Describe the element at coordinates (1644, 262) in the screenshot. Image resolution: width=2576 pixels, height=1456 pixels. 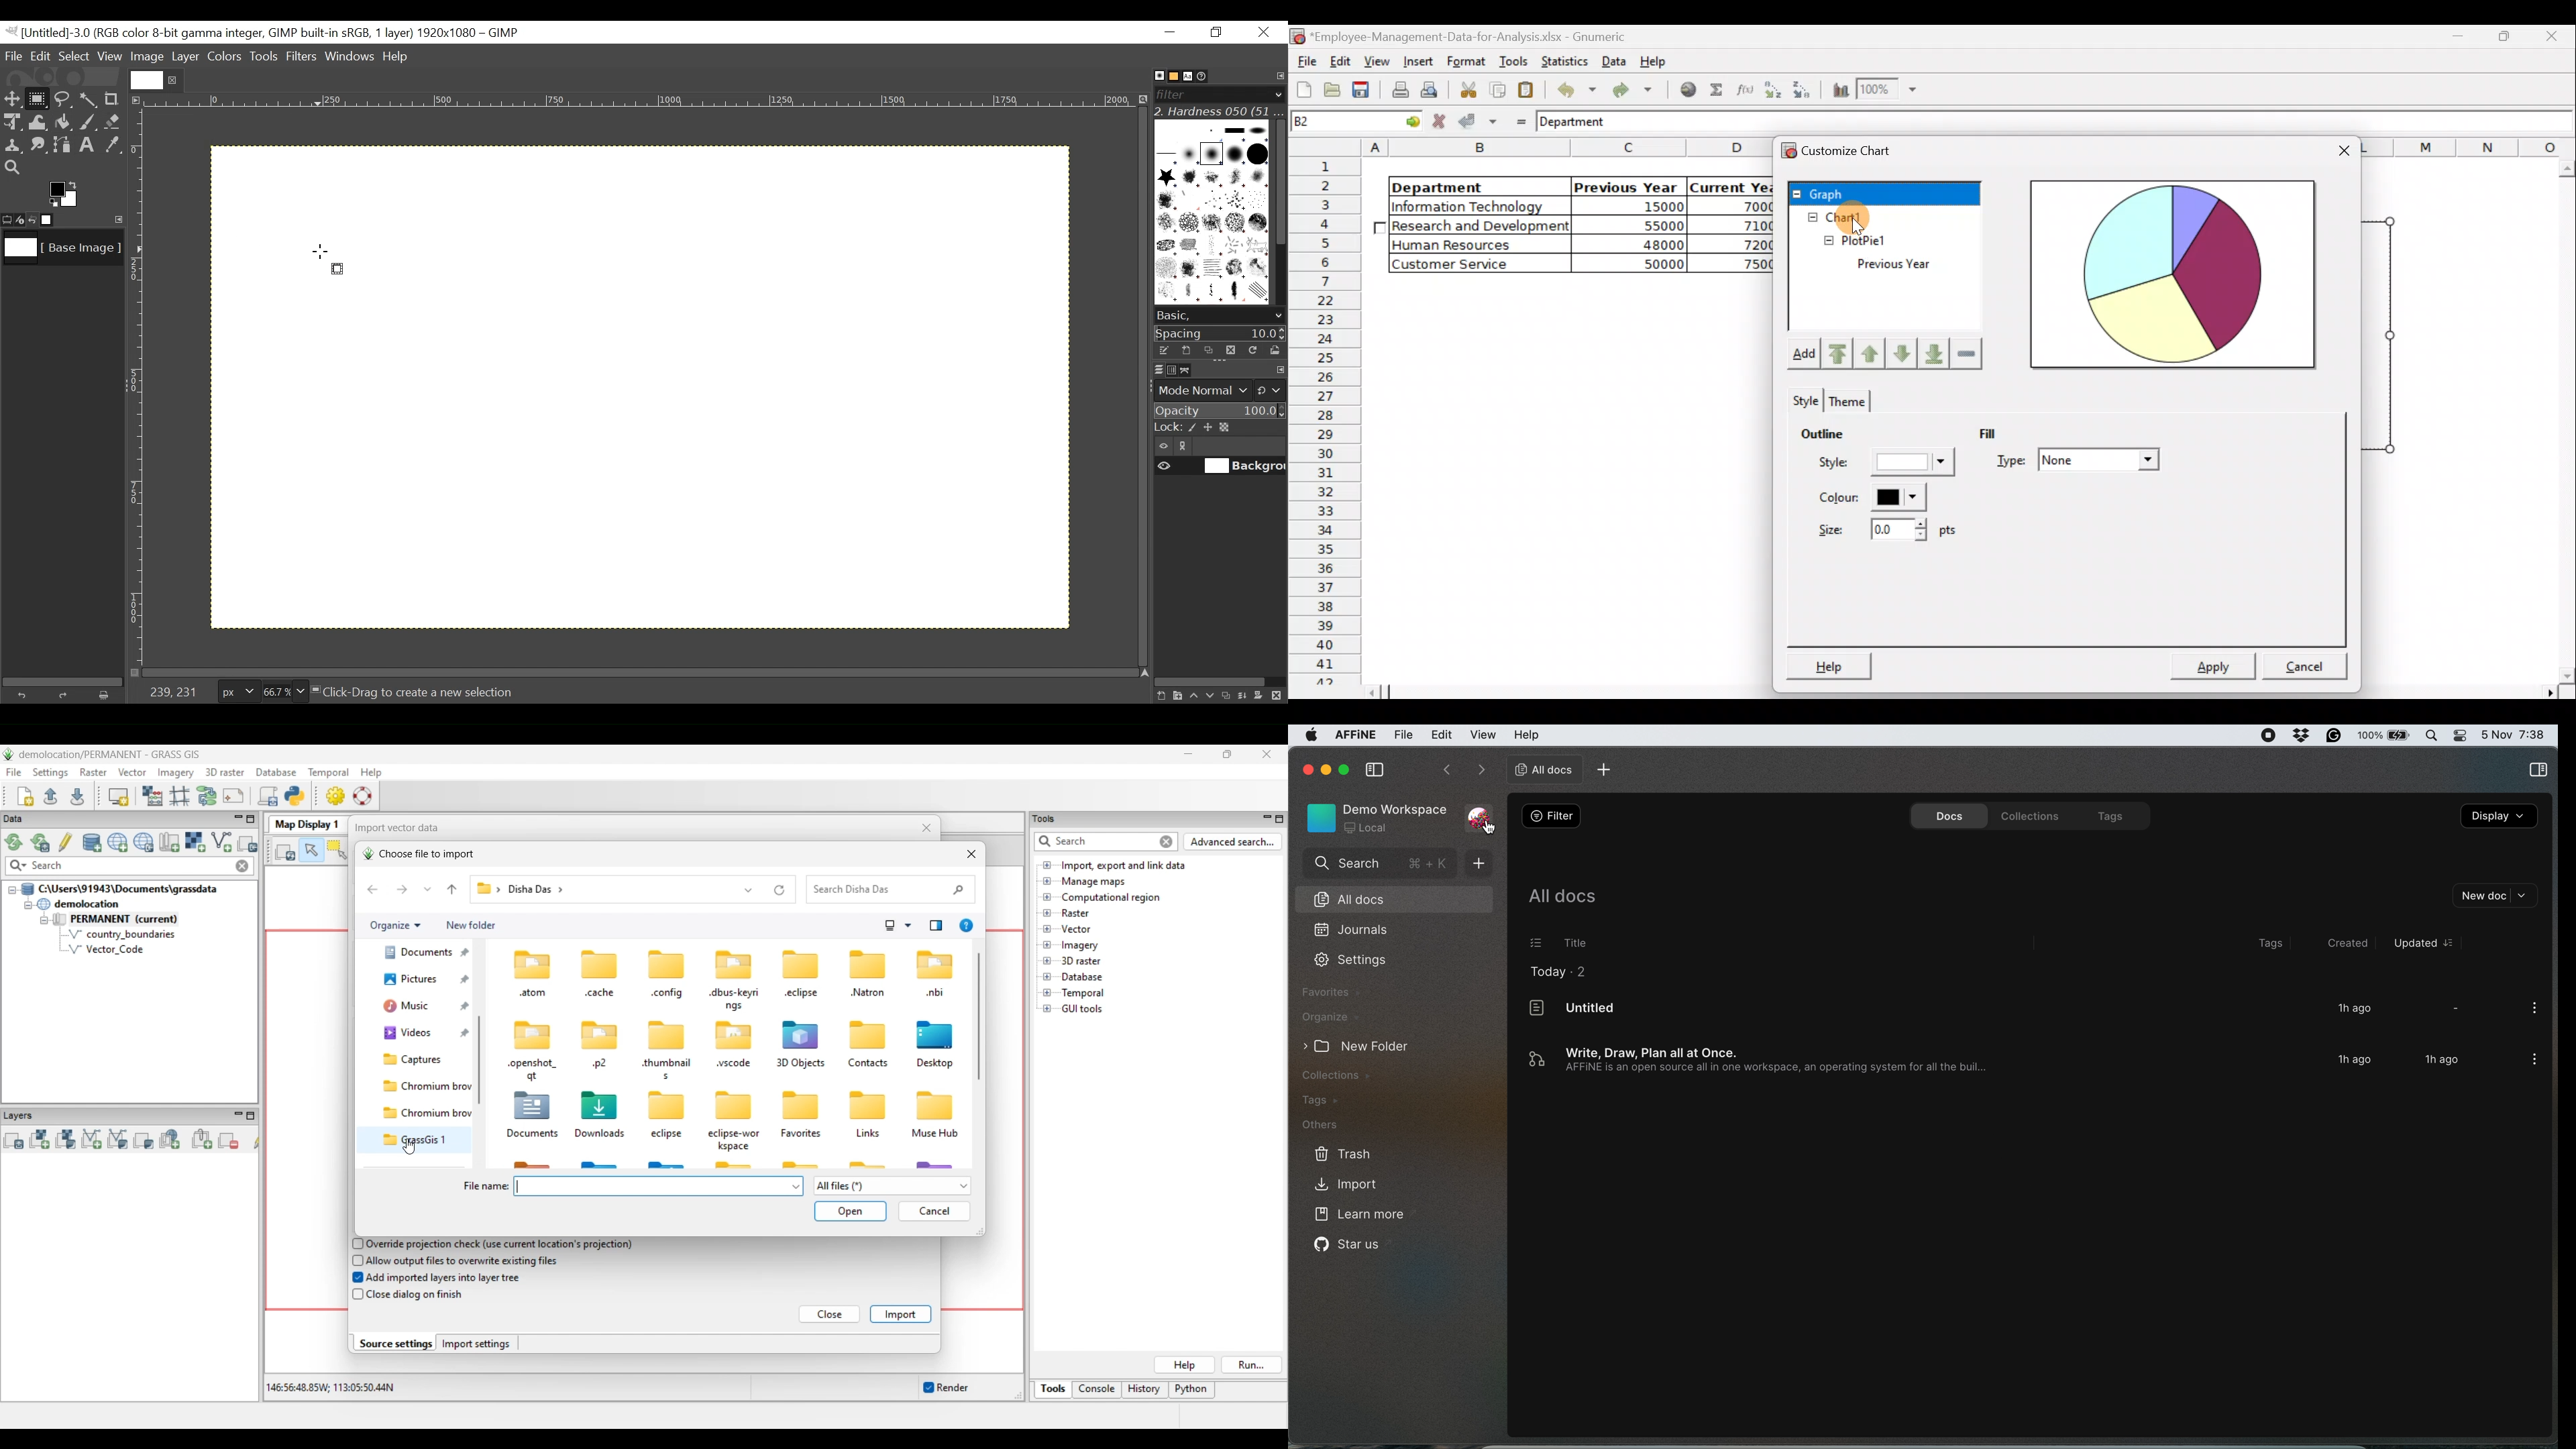
I see `50000` at that location.